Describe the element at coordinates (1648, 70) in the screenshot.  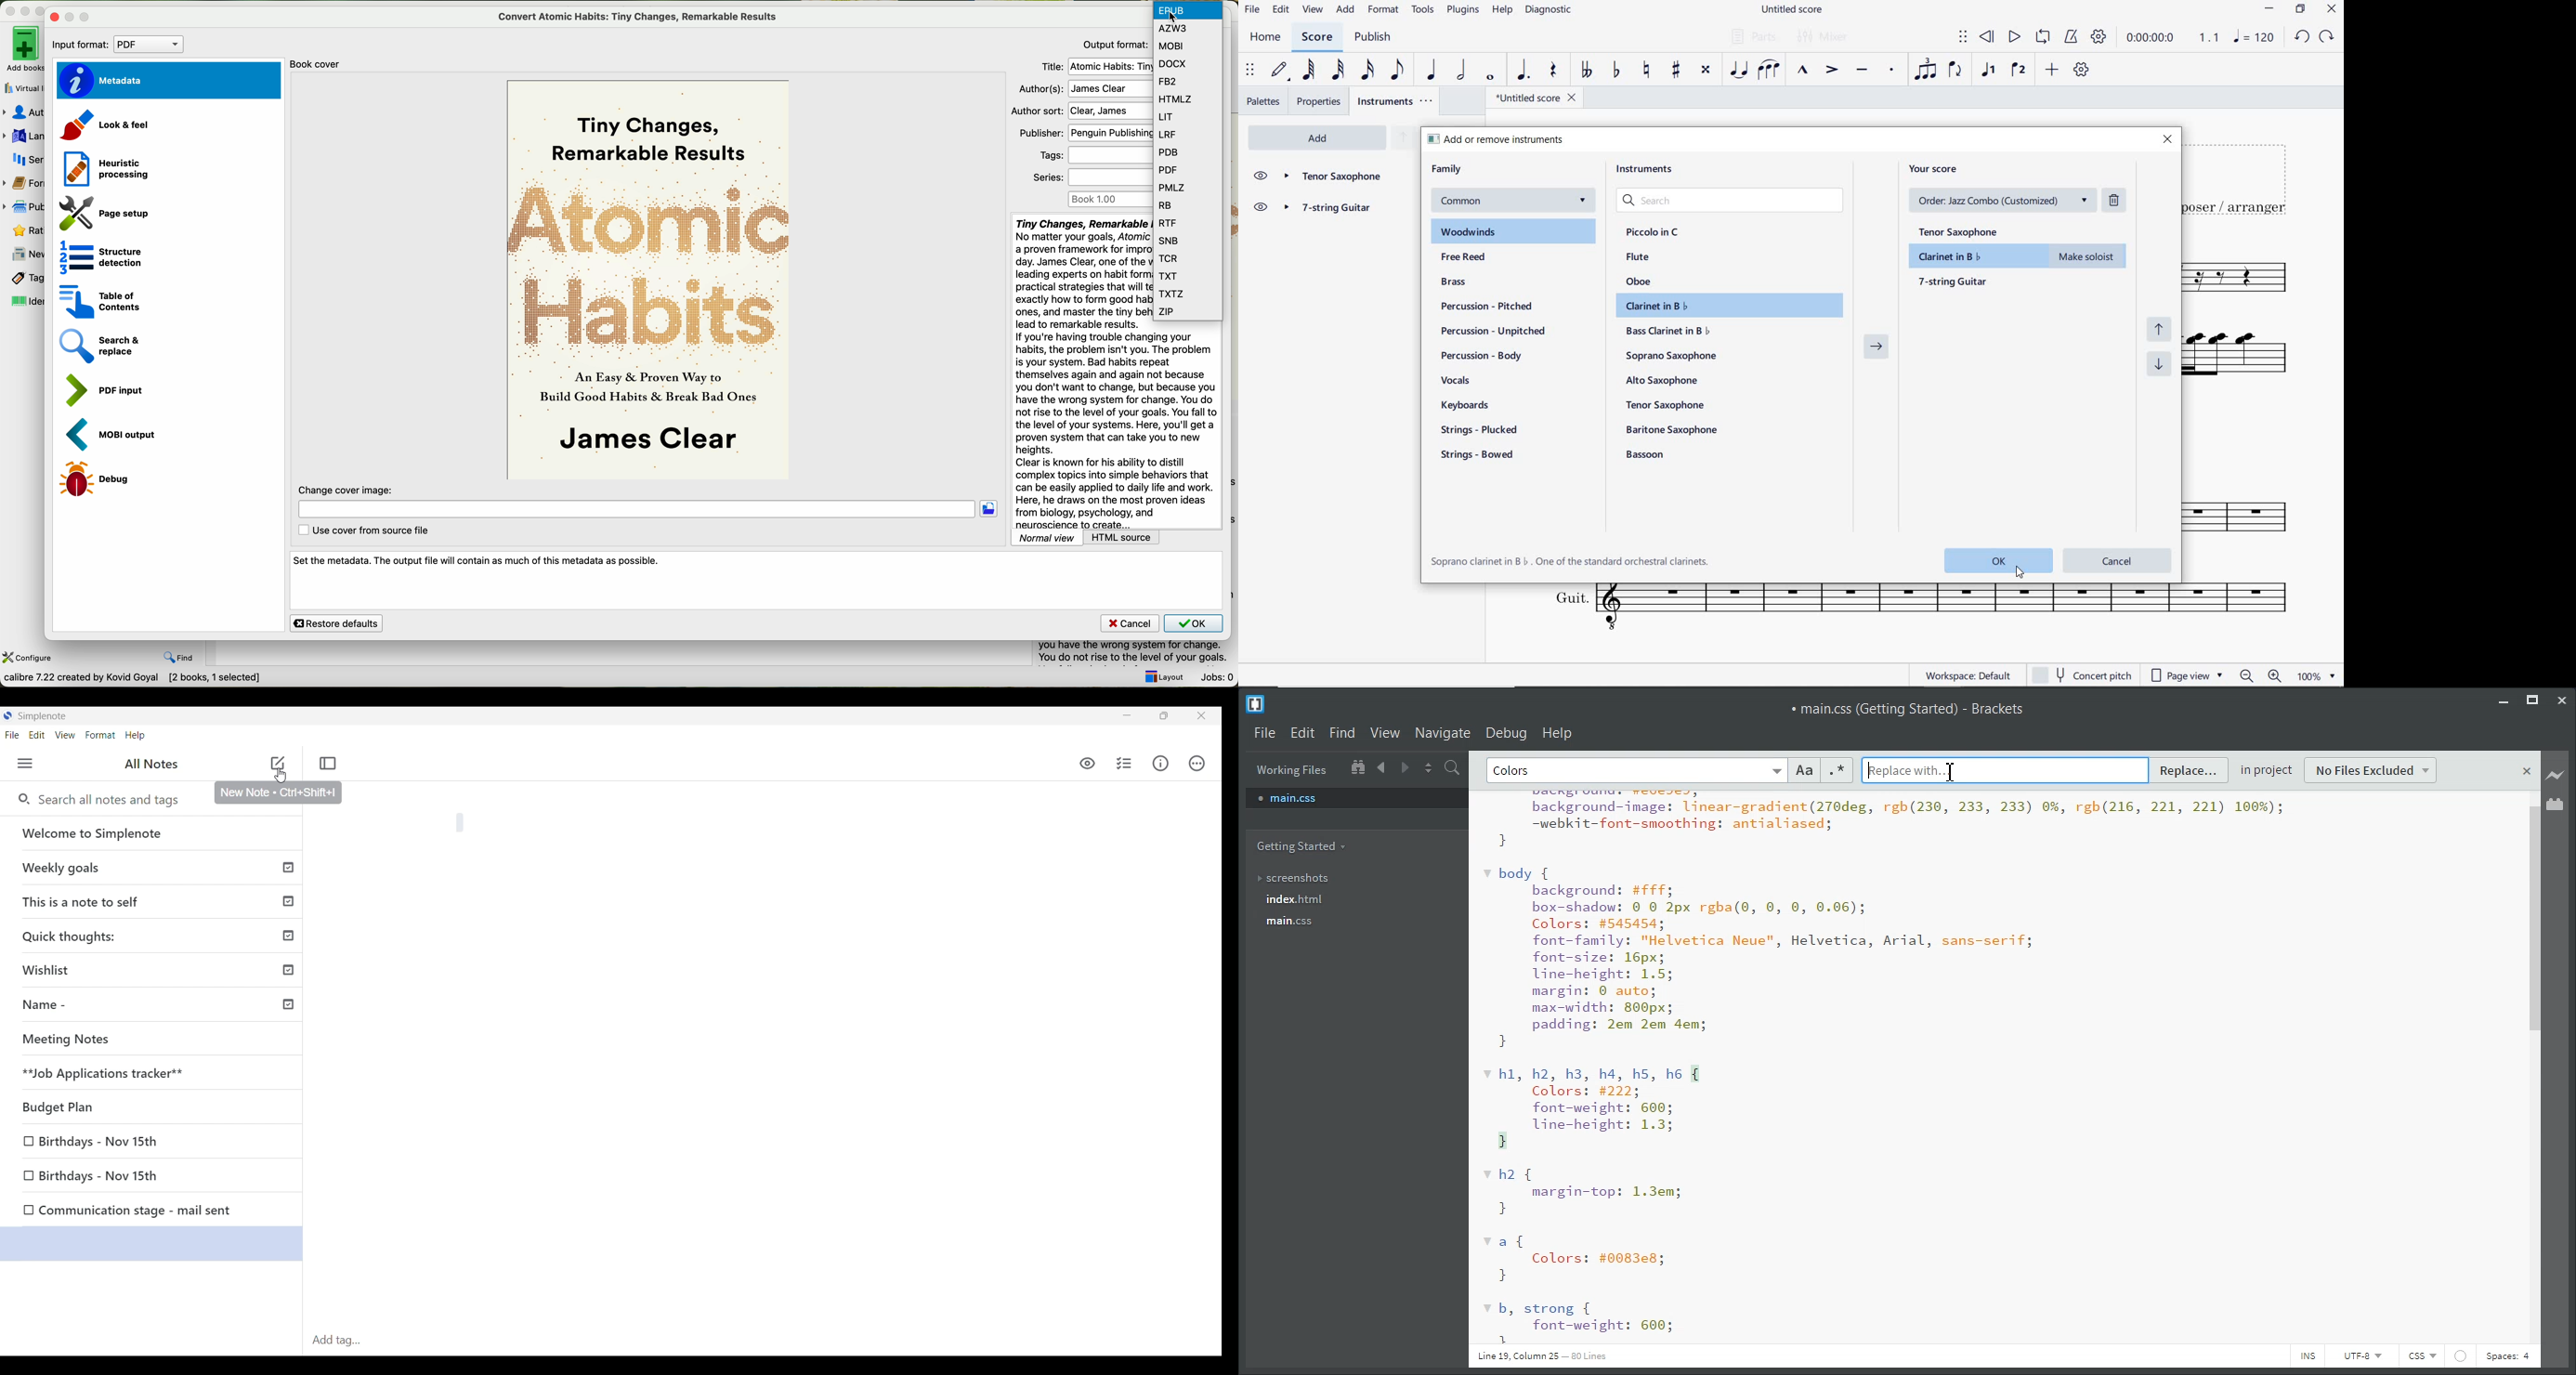
I see `TOGGLE NATURAL` at that location.